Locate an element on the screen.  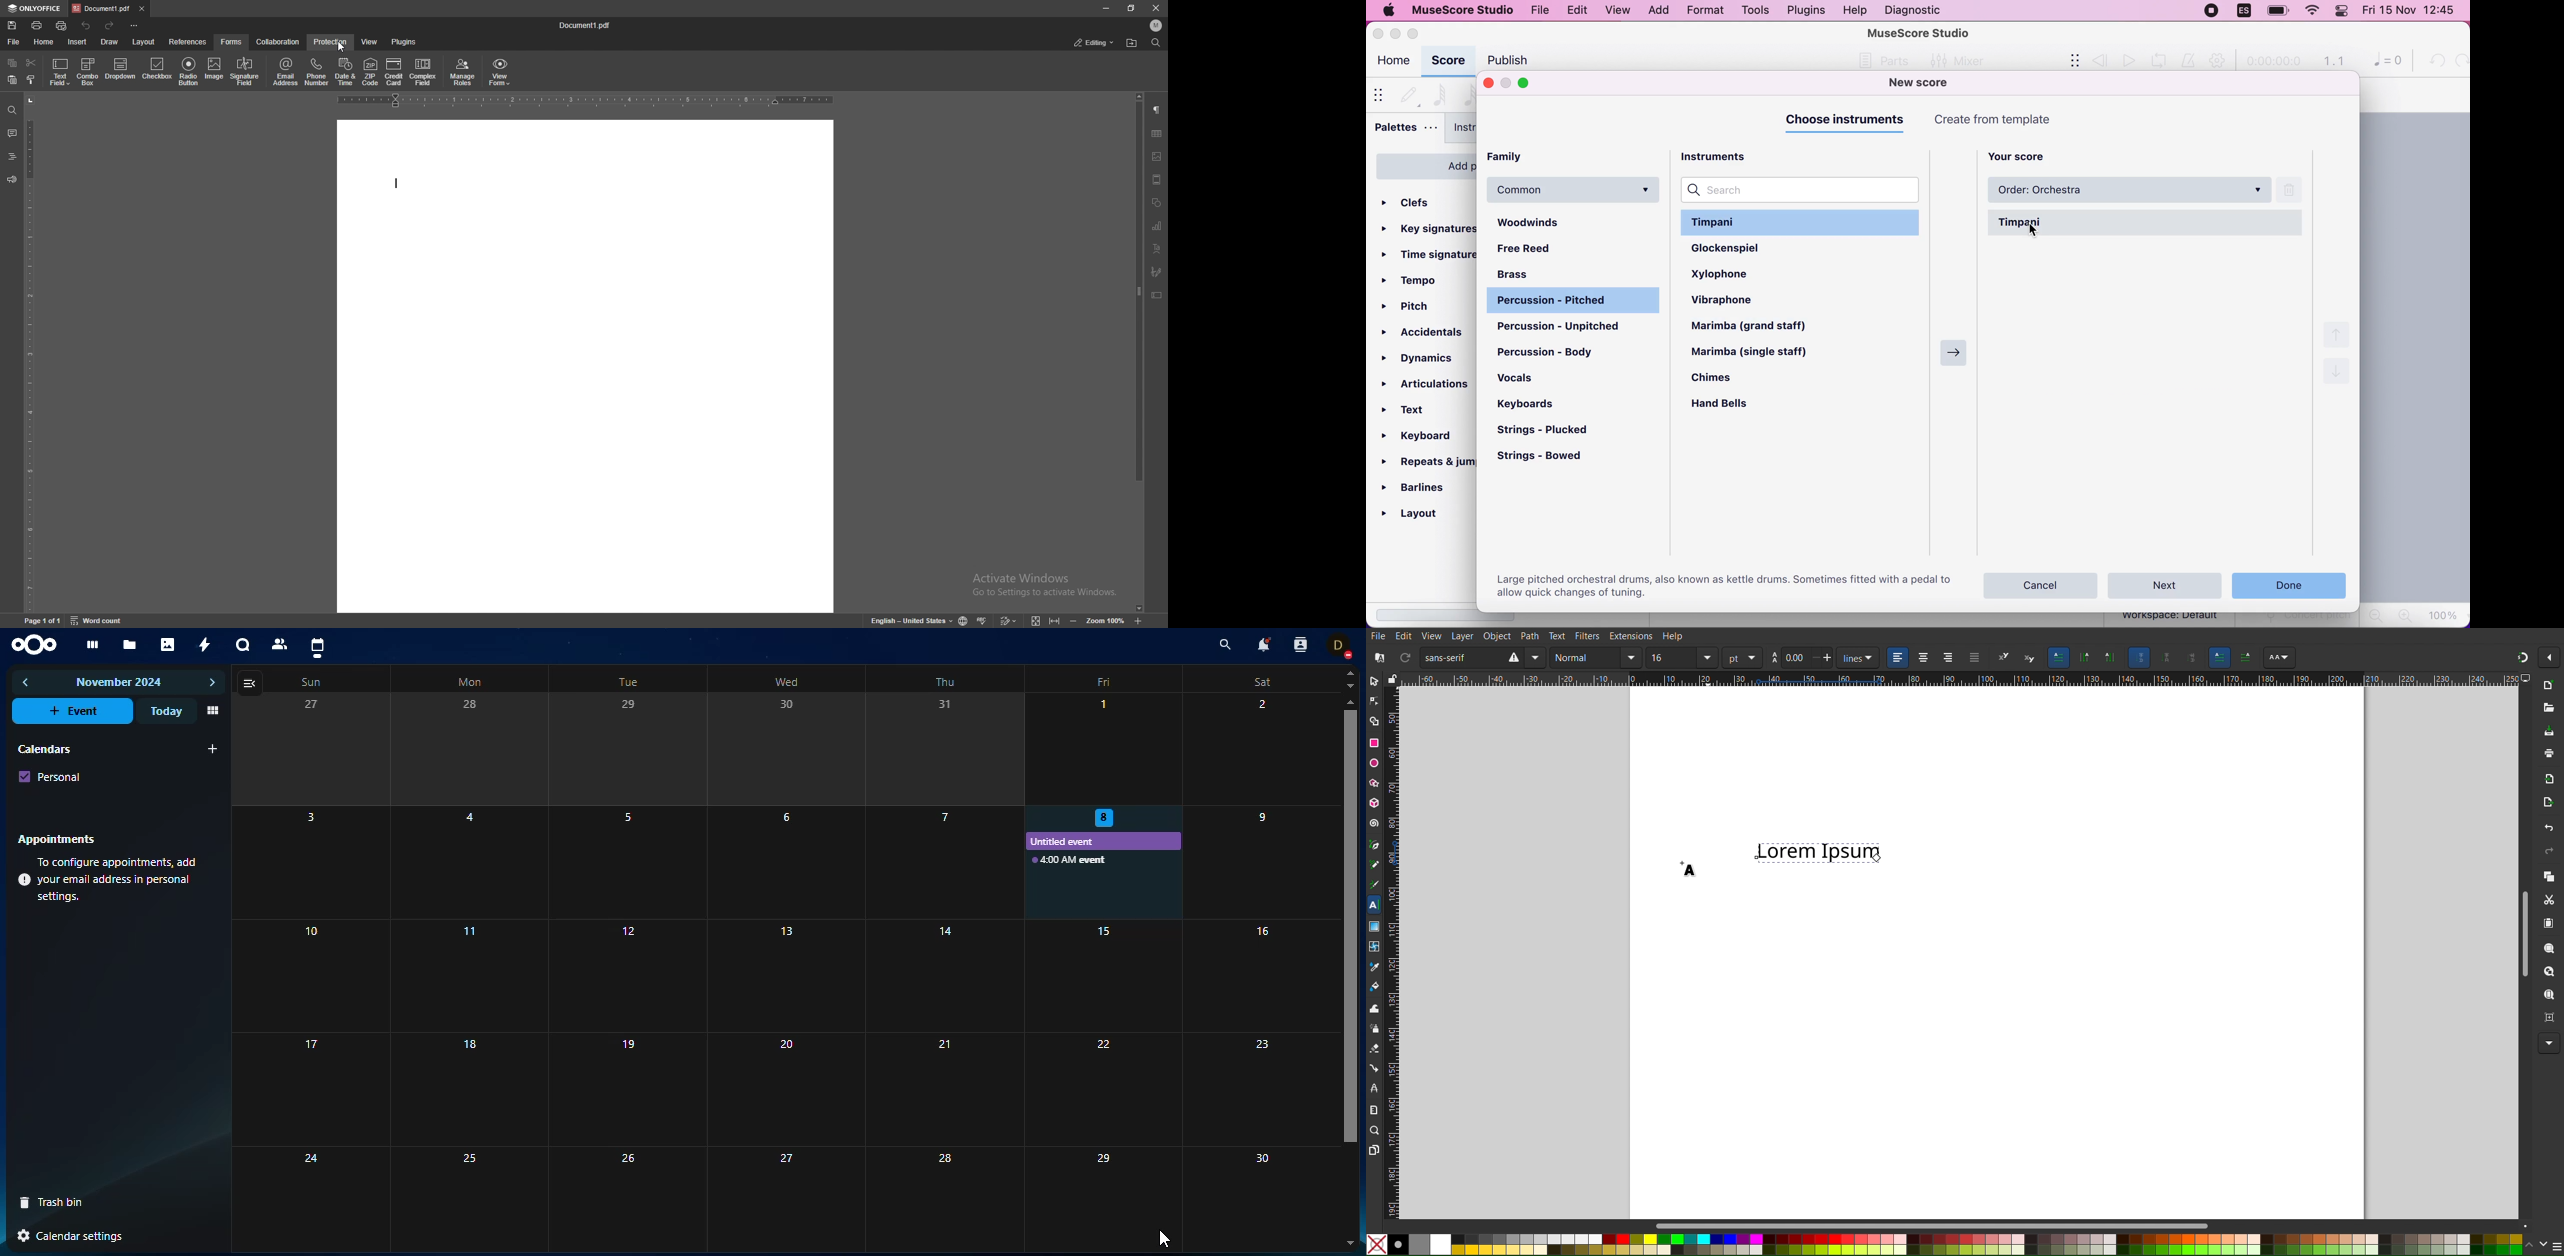
LPE Tool is located at coordinates (1373, 1089).